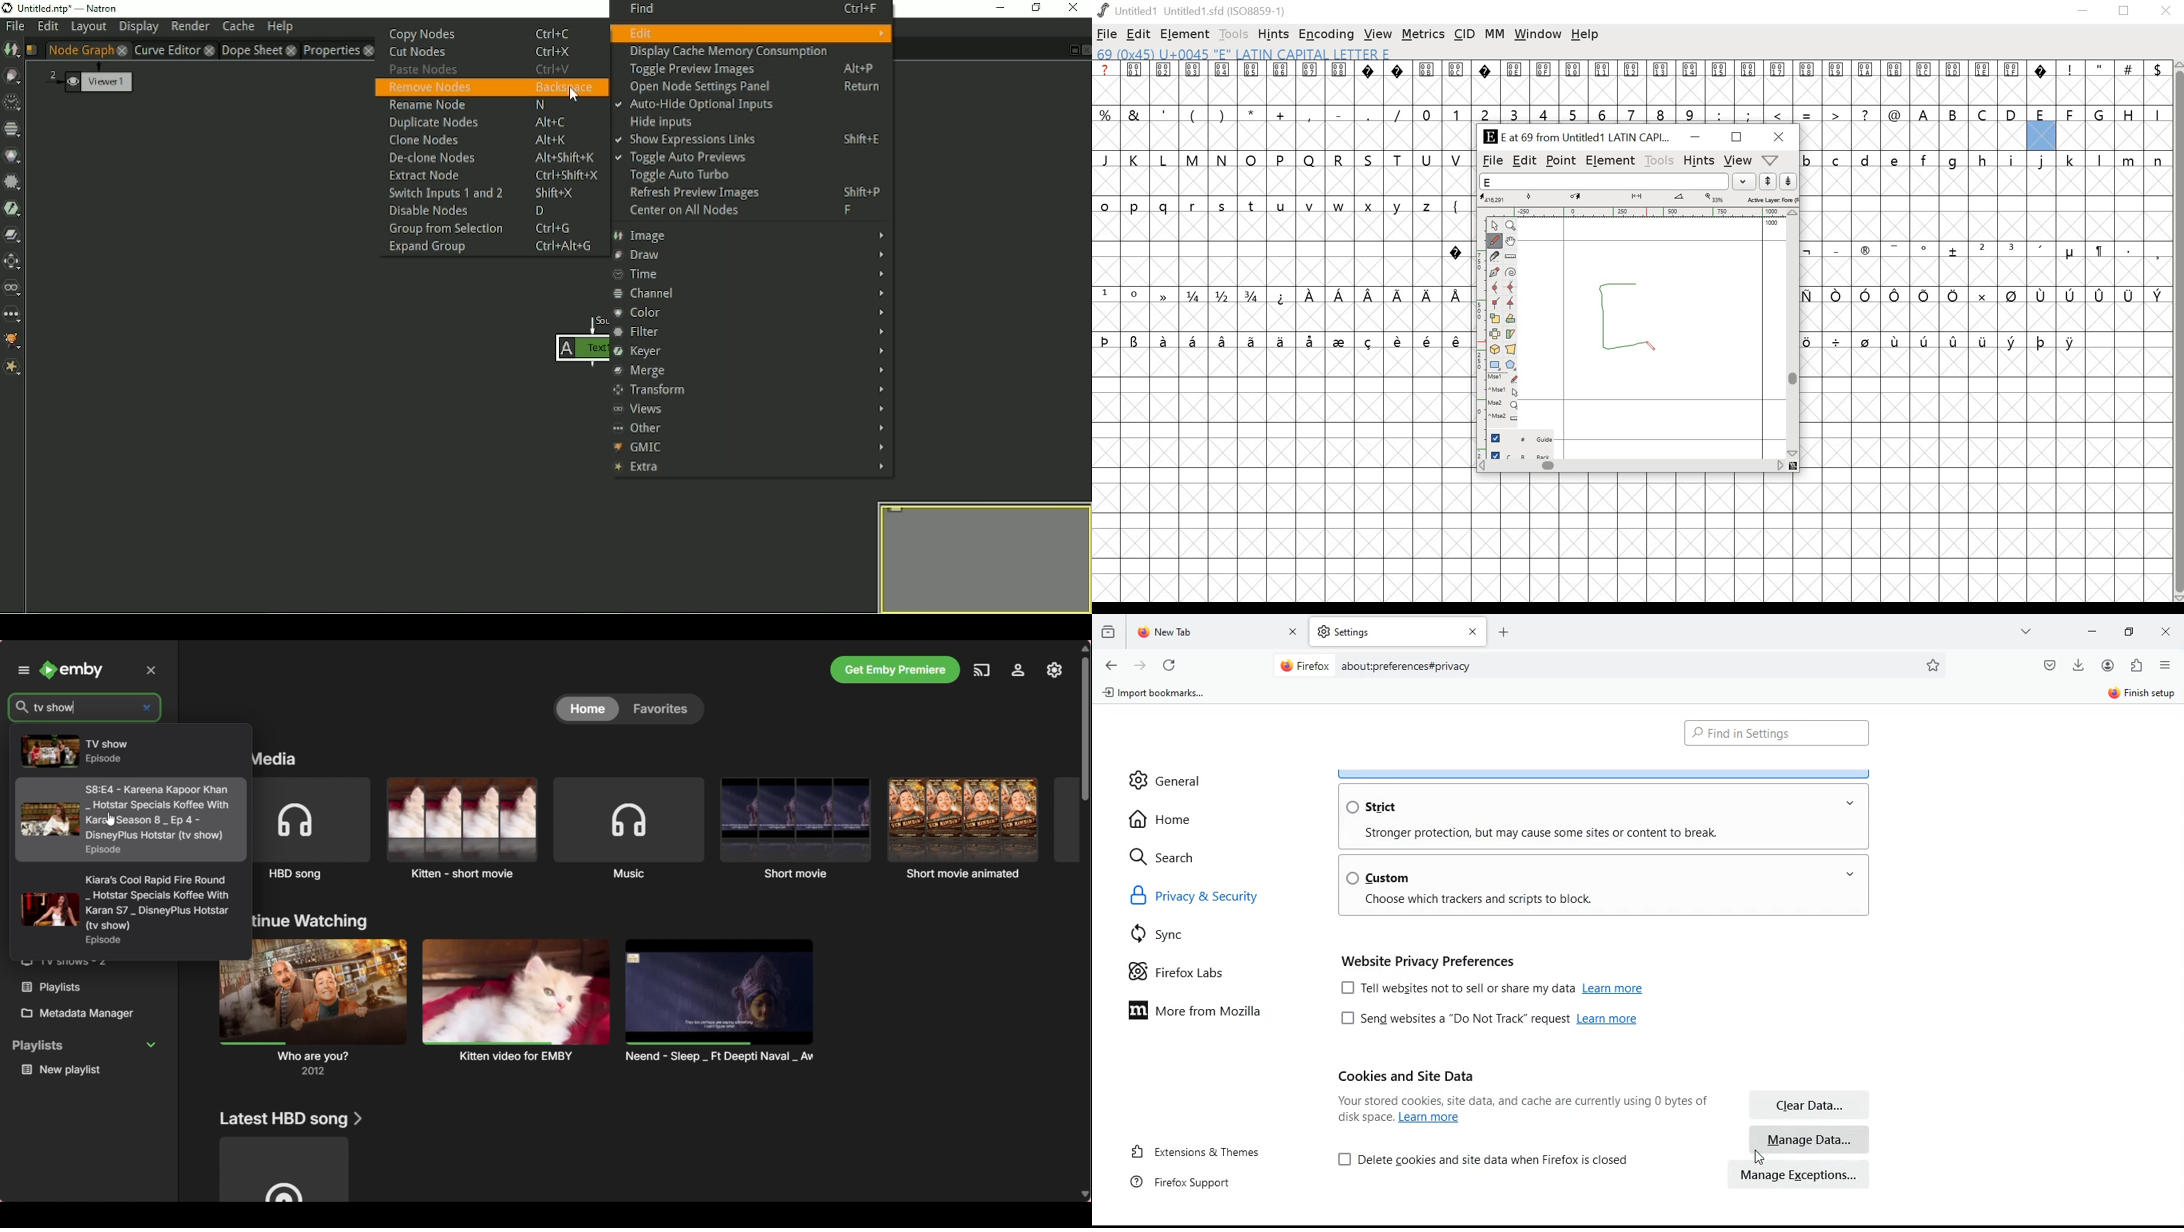 The height and width of the screenshot is (1232, 2184). What do you see at coordinates (1378, 34) in the screenshot?
I see `view` at bounding box center [1378, 34].